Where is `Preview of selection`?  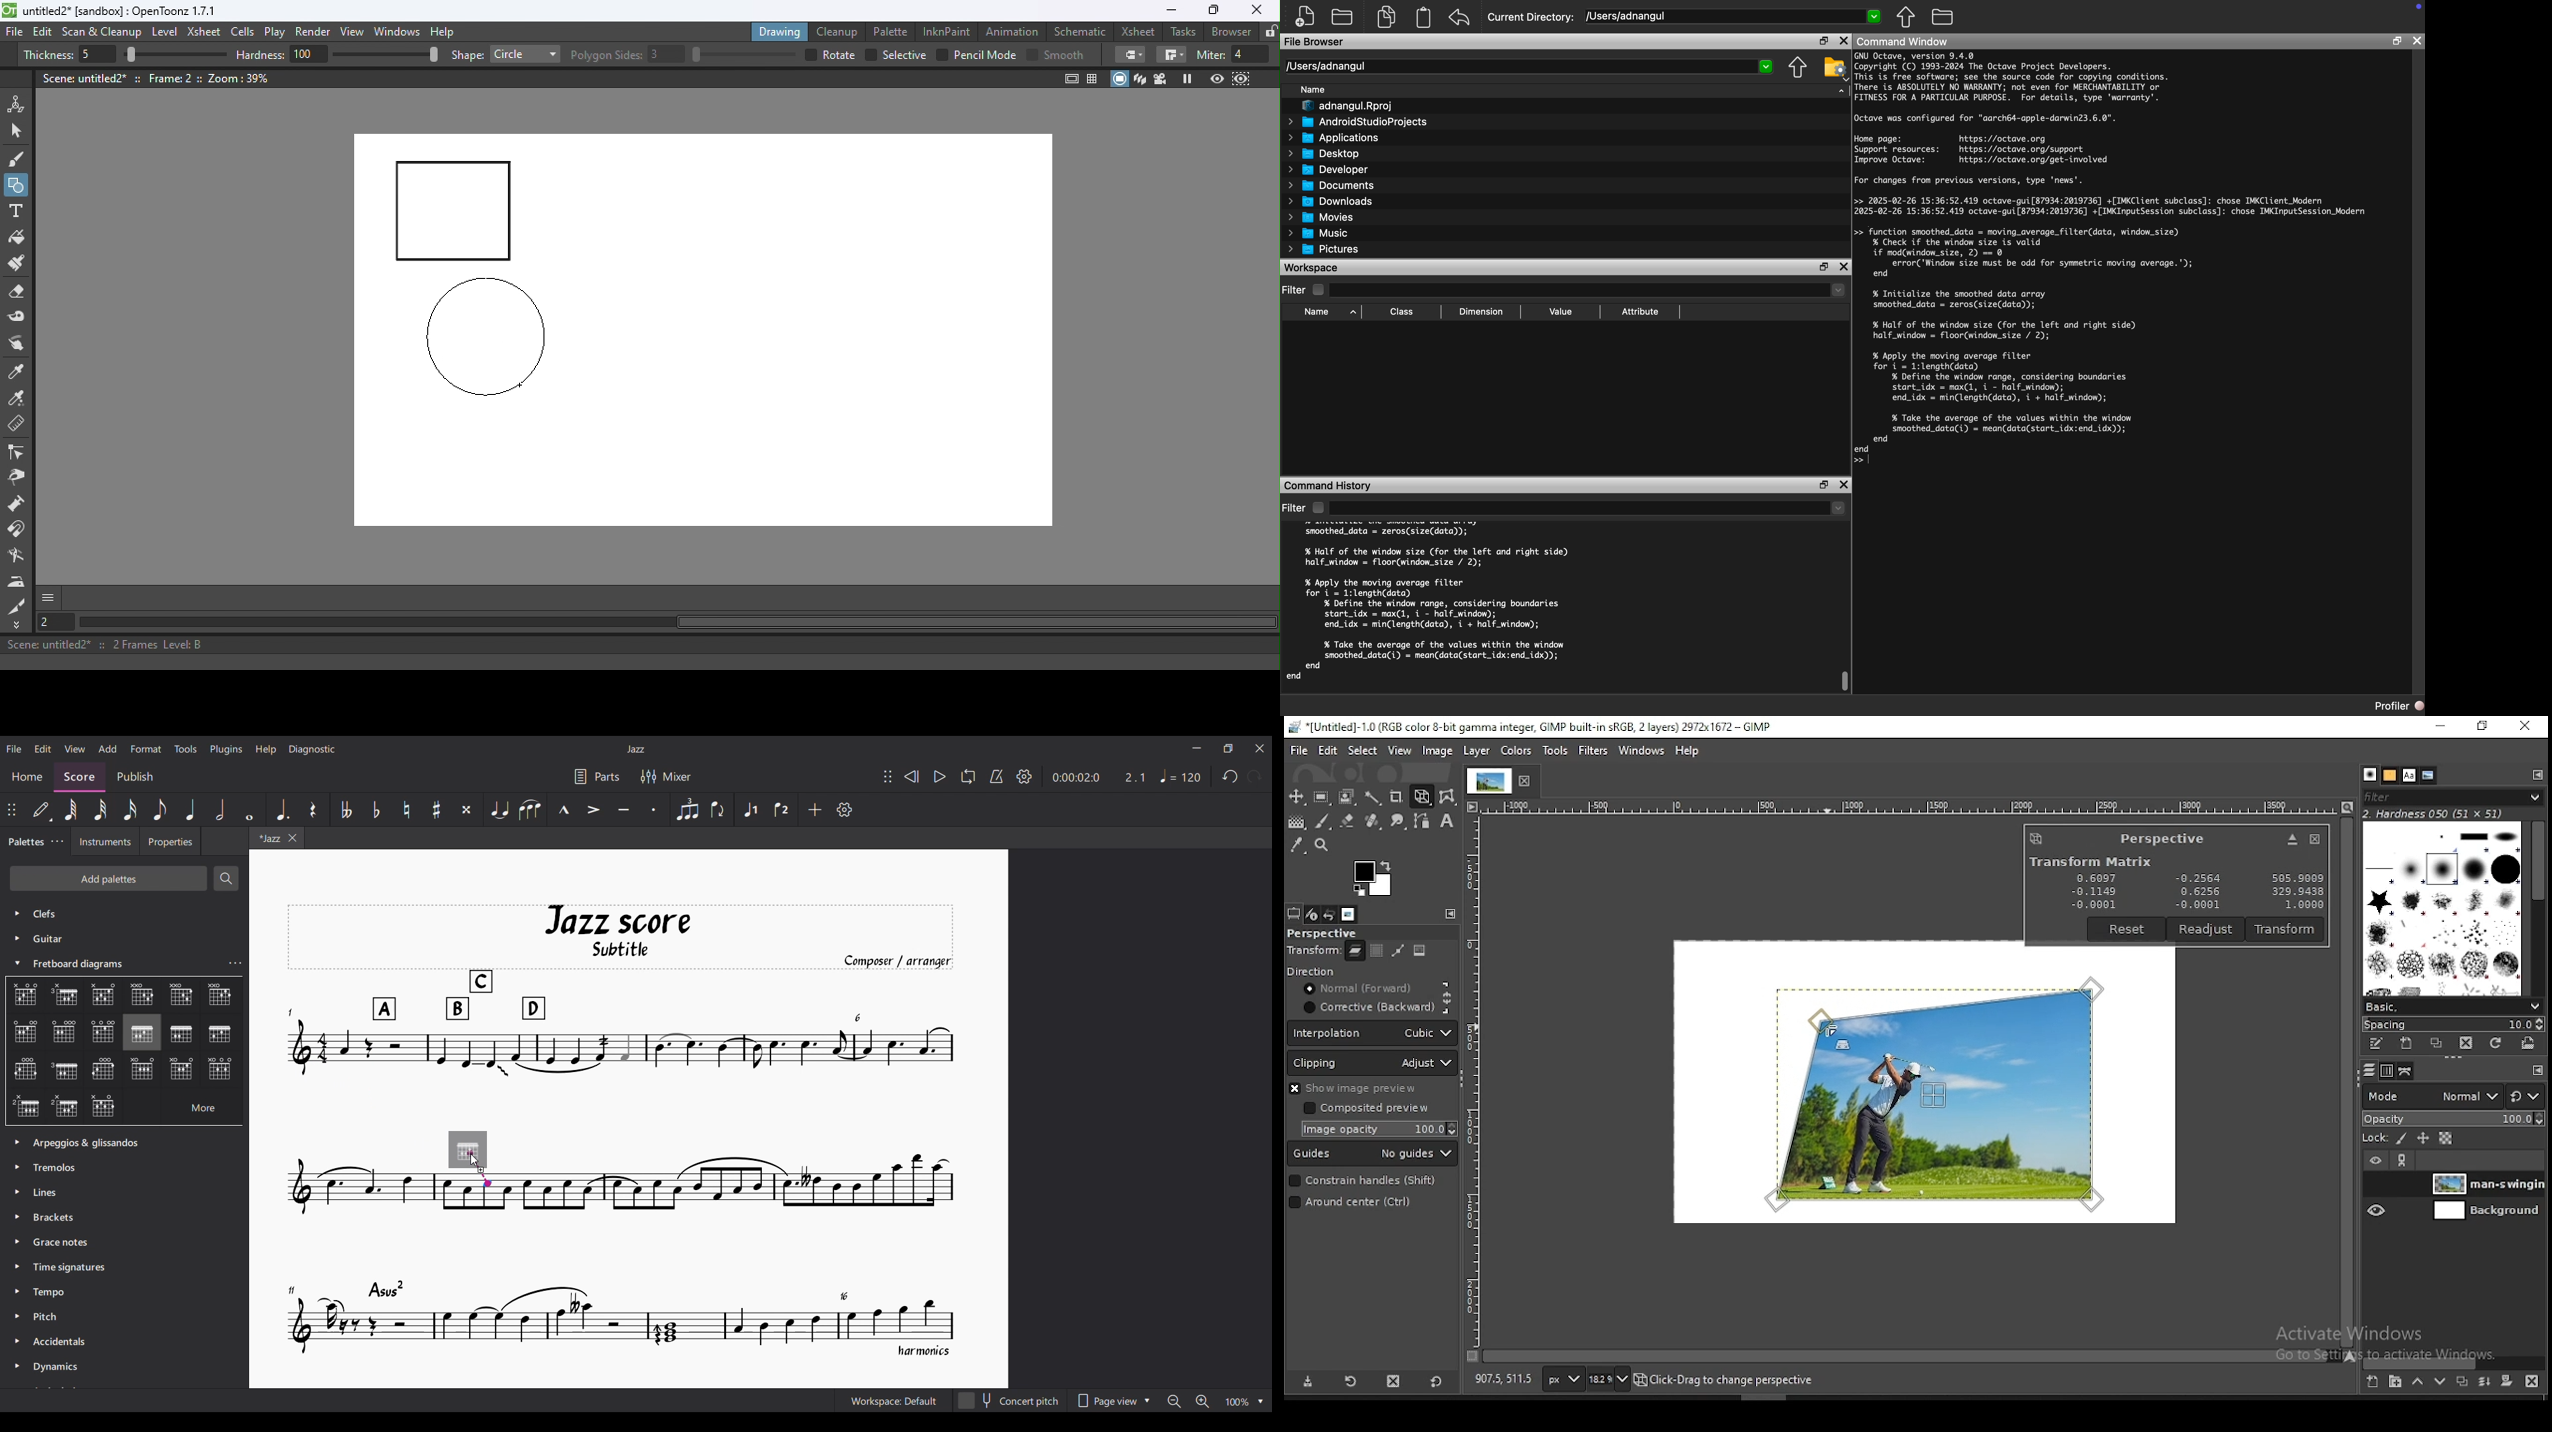
Preview of selection is located at coordinates (469, 1151).